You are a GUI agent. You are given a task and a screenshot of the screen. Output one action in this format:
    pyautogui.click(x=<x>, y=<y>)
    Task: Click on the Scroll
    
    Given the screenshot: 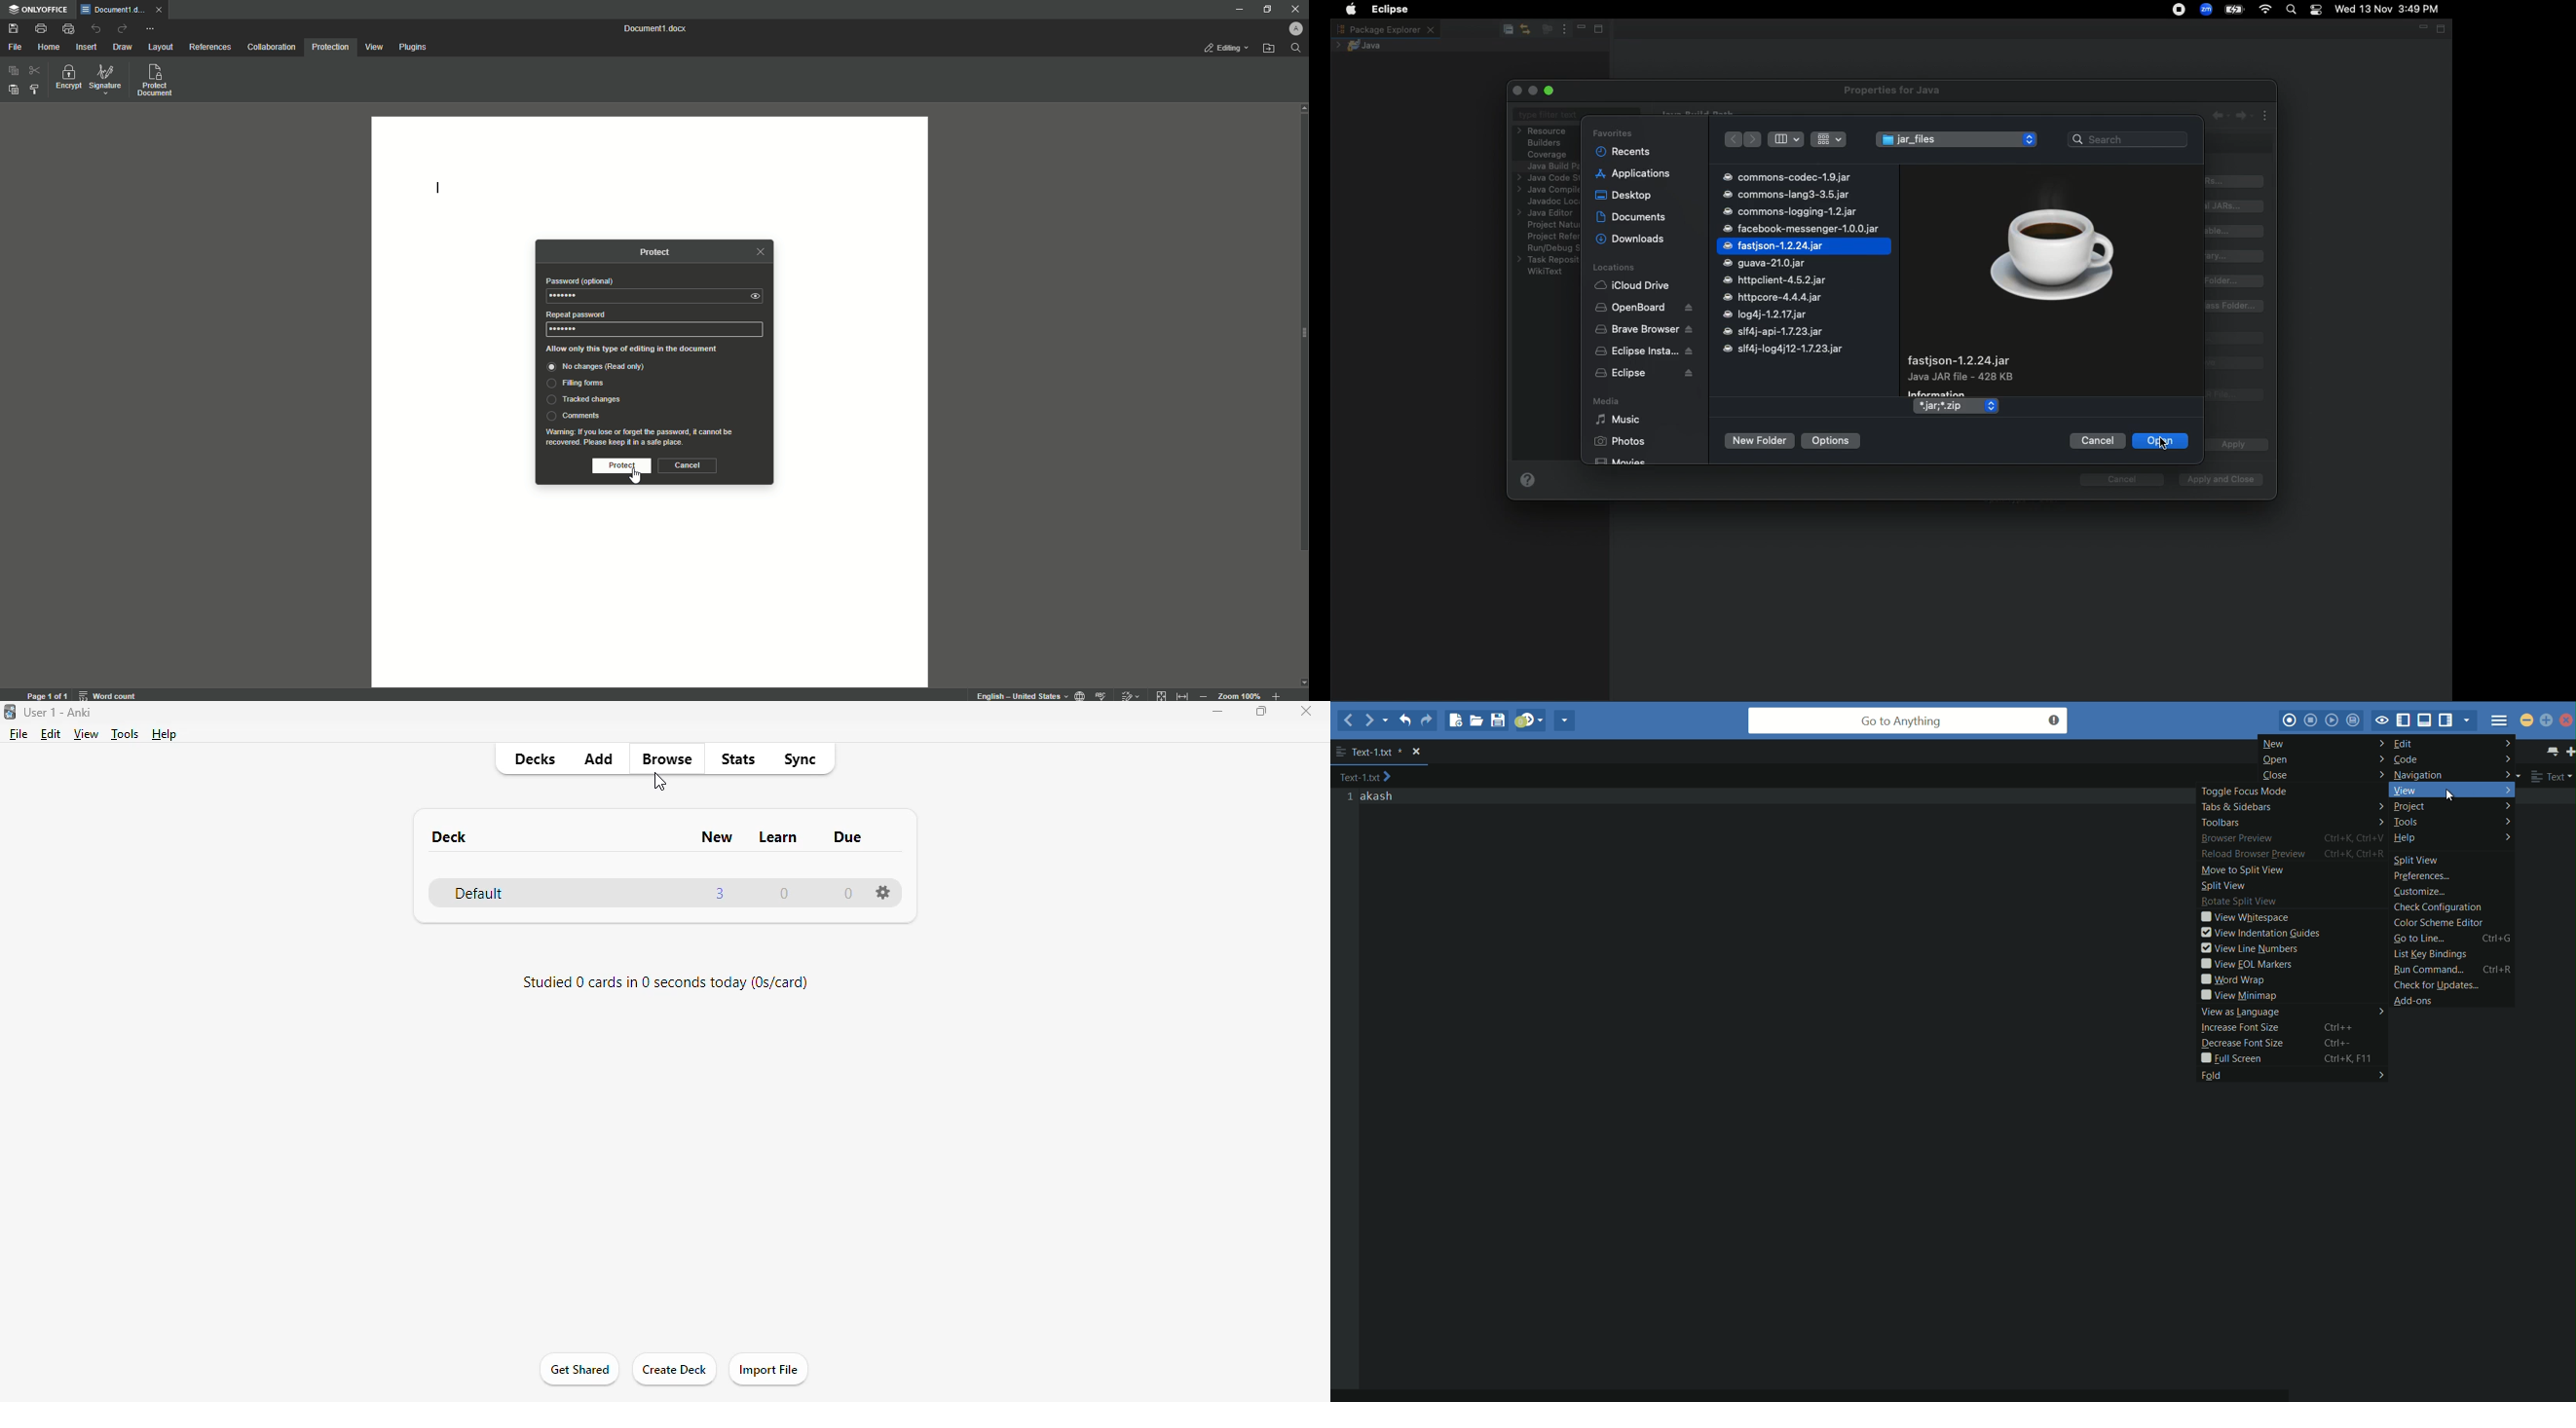 What is the action you would take?
    pyautogui.click(x=1301, y=366)
    